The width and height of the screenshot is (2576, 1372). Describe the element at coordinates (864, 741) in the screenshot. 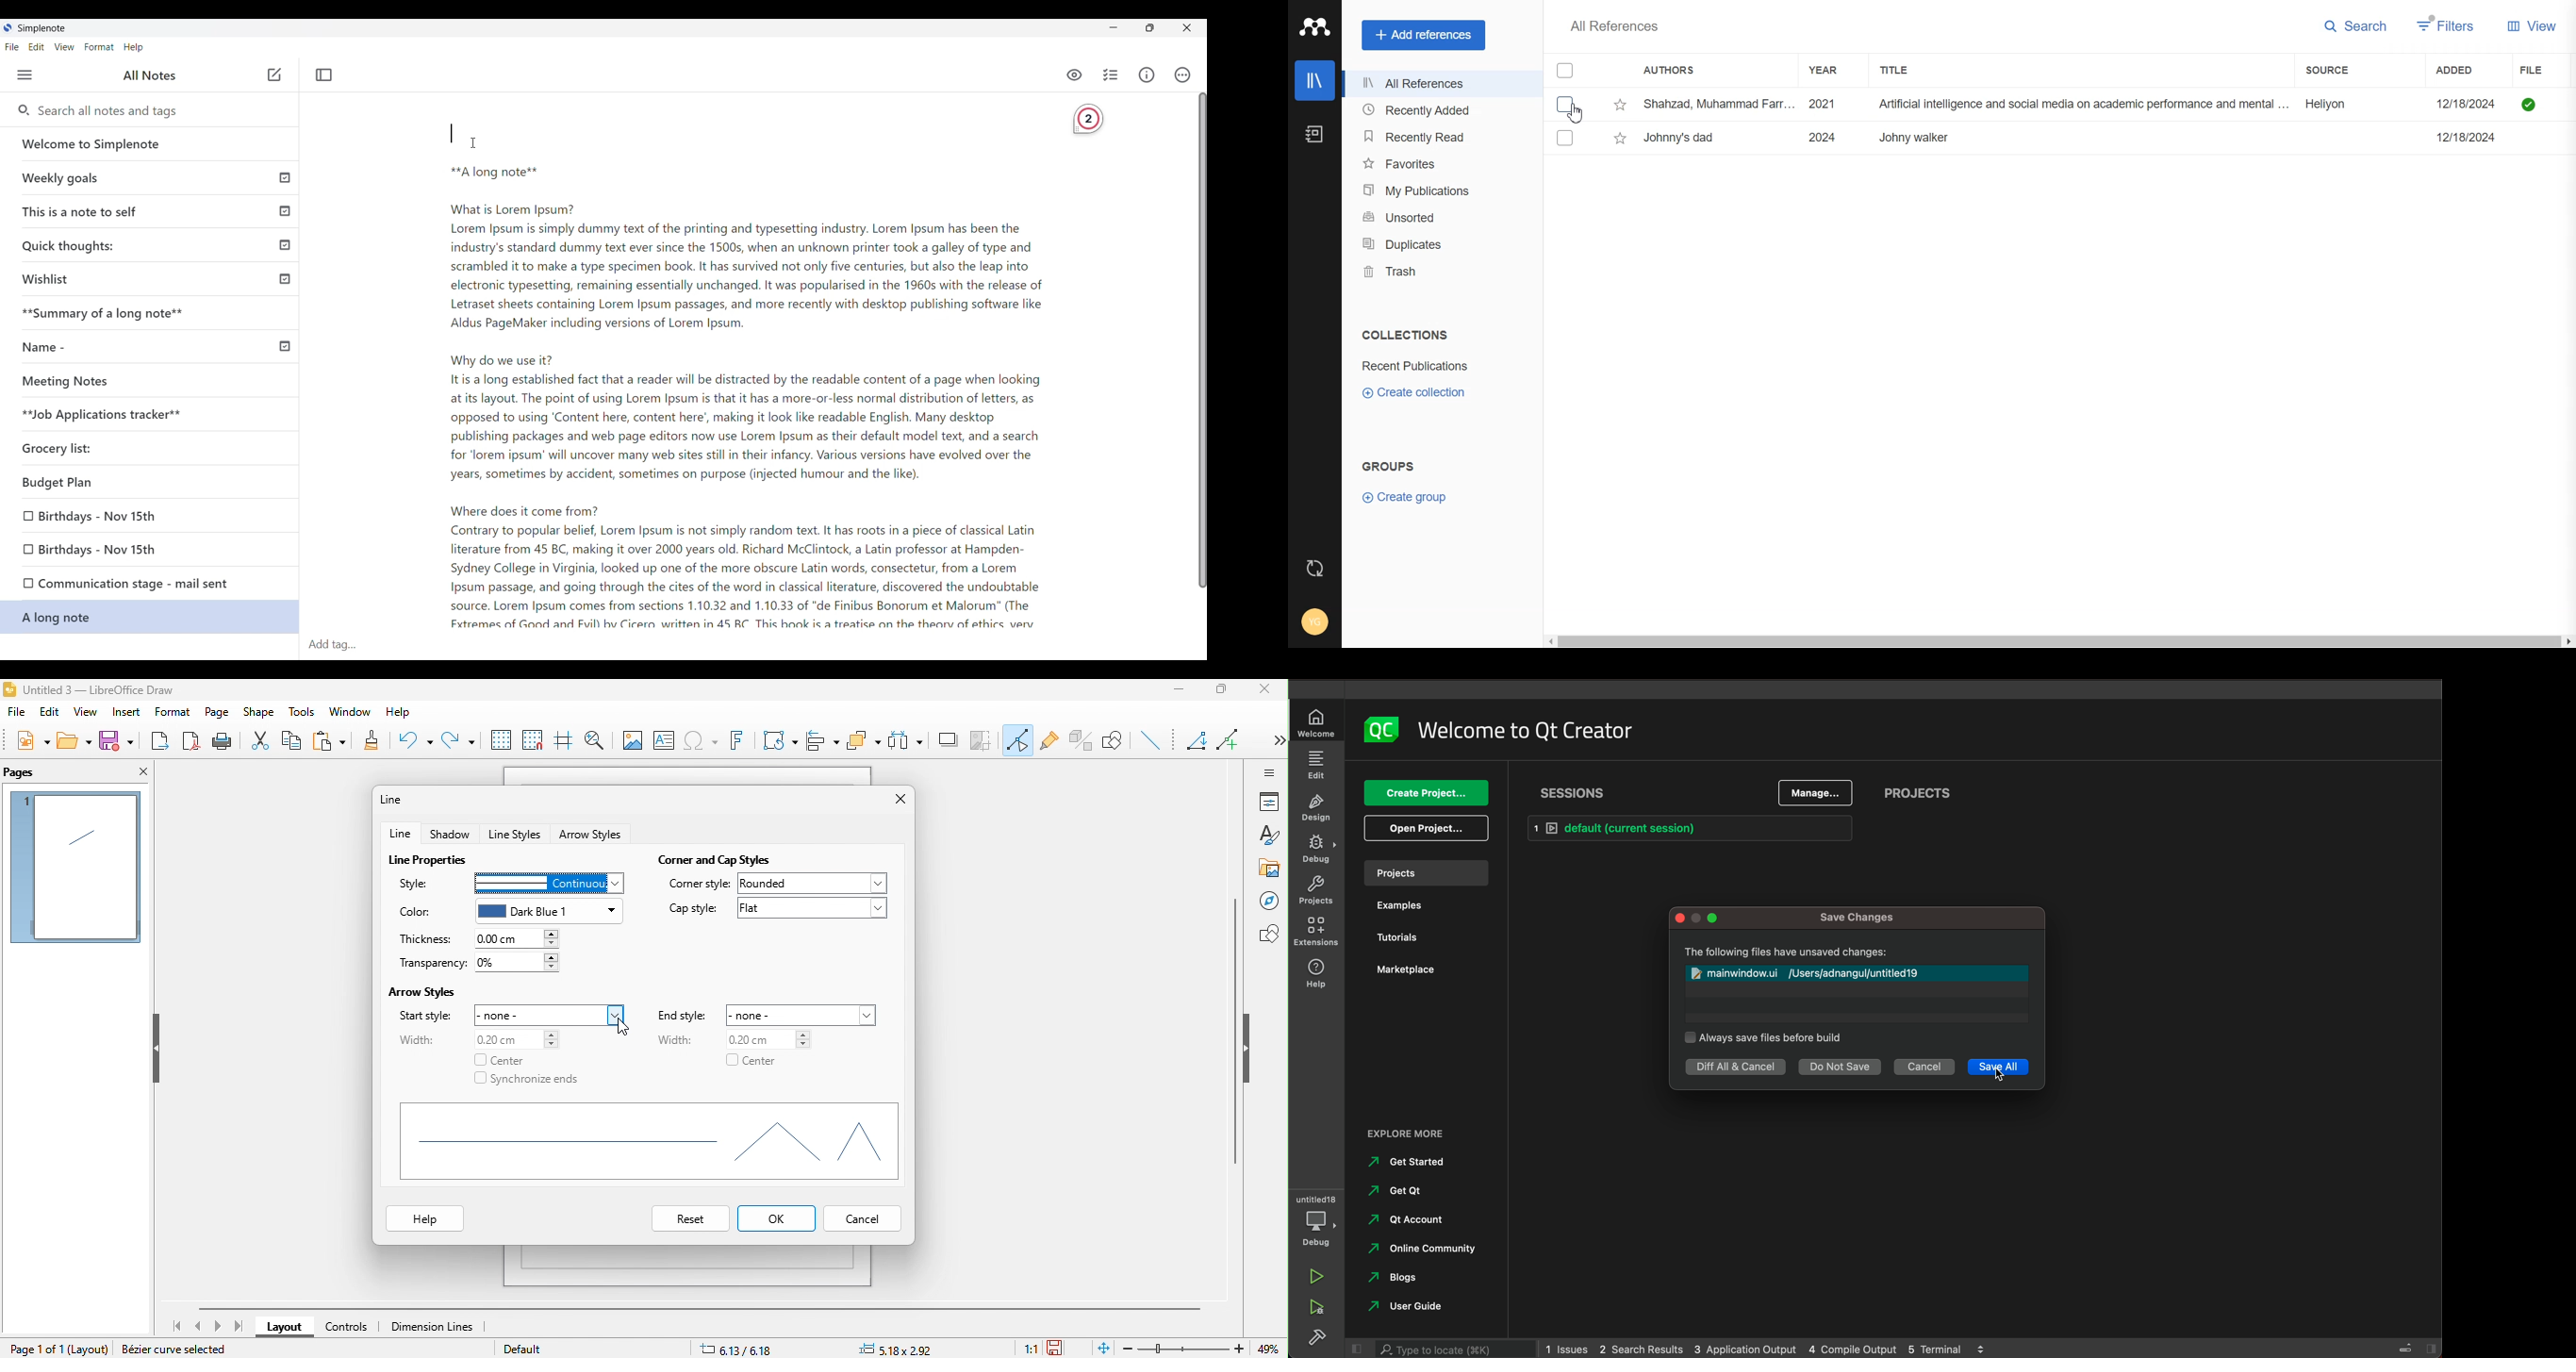

I see `arrange` at that location.